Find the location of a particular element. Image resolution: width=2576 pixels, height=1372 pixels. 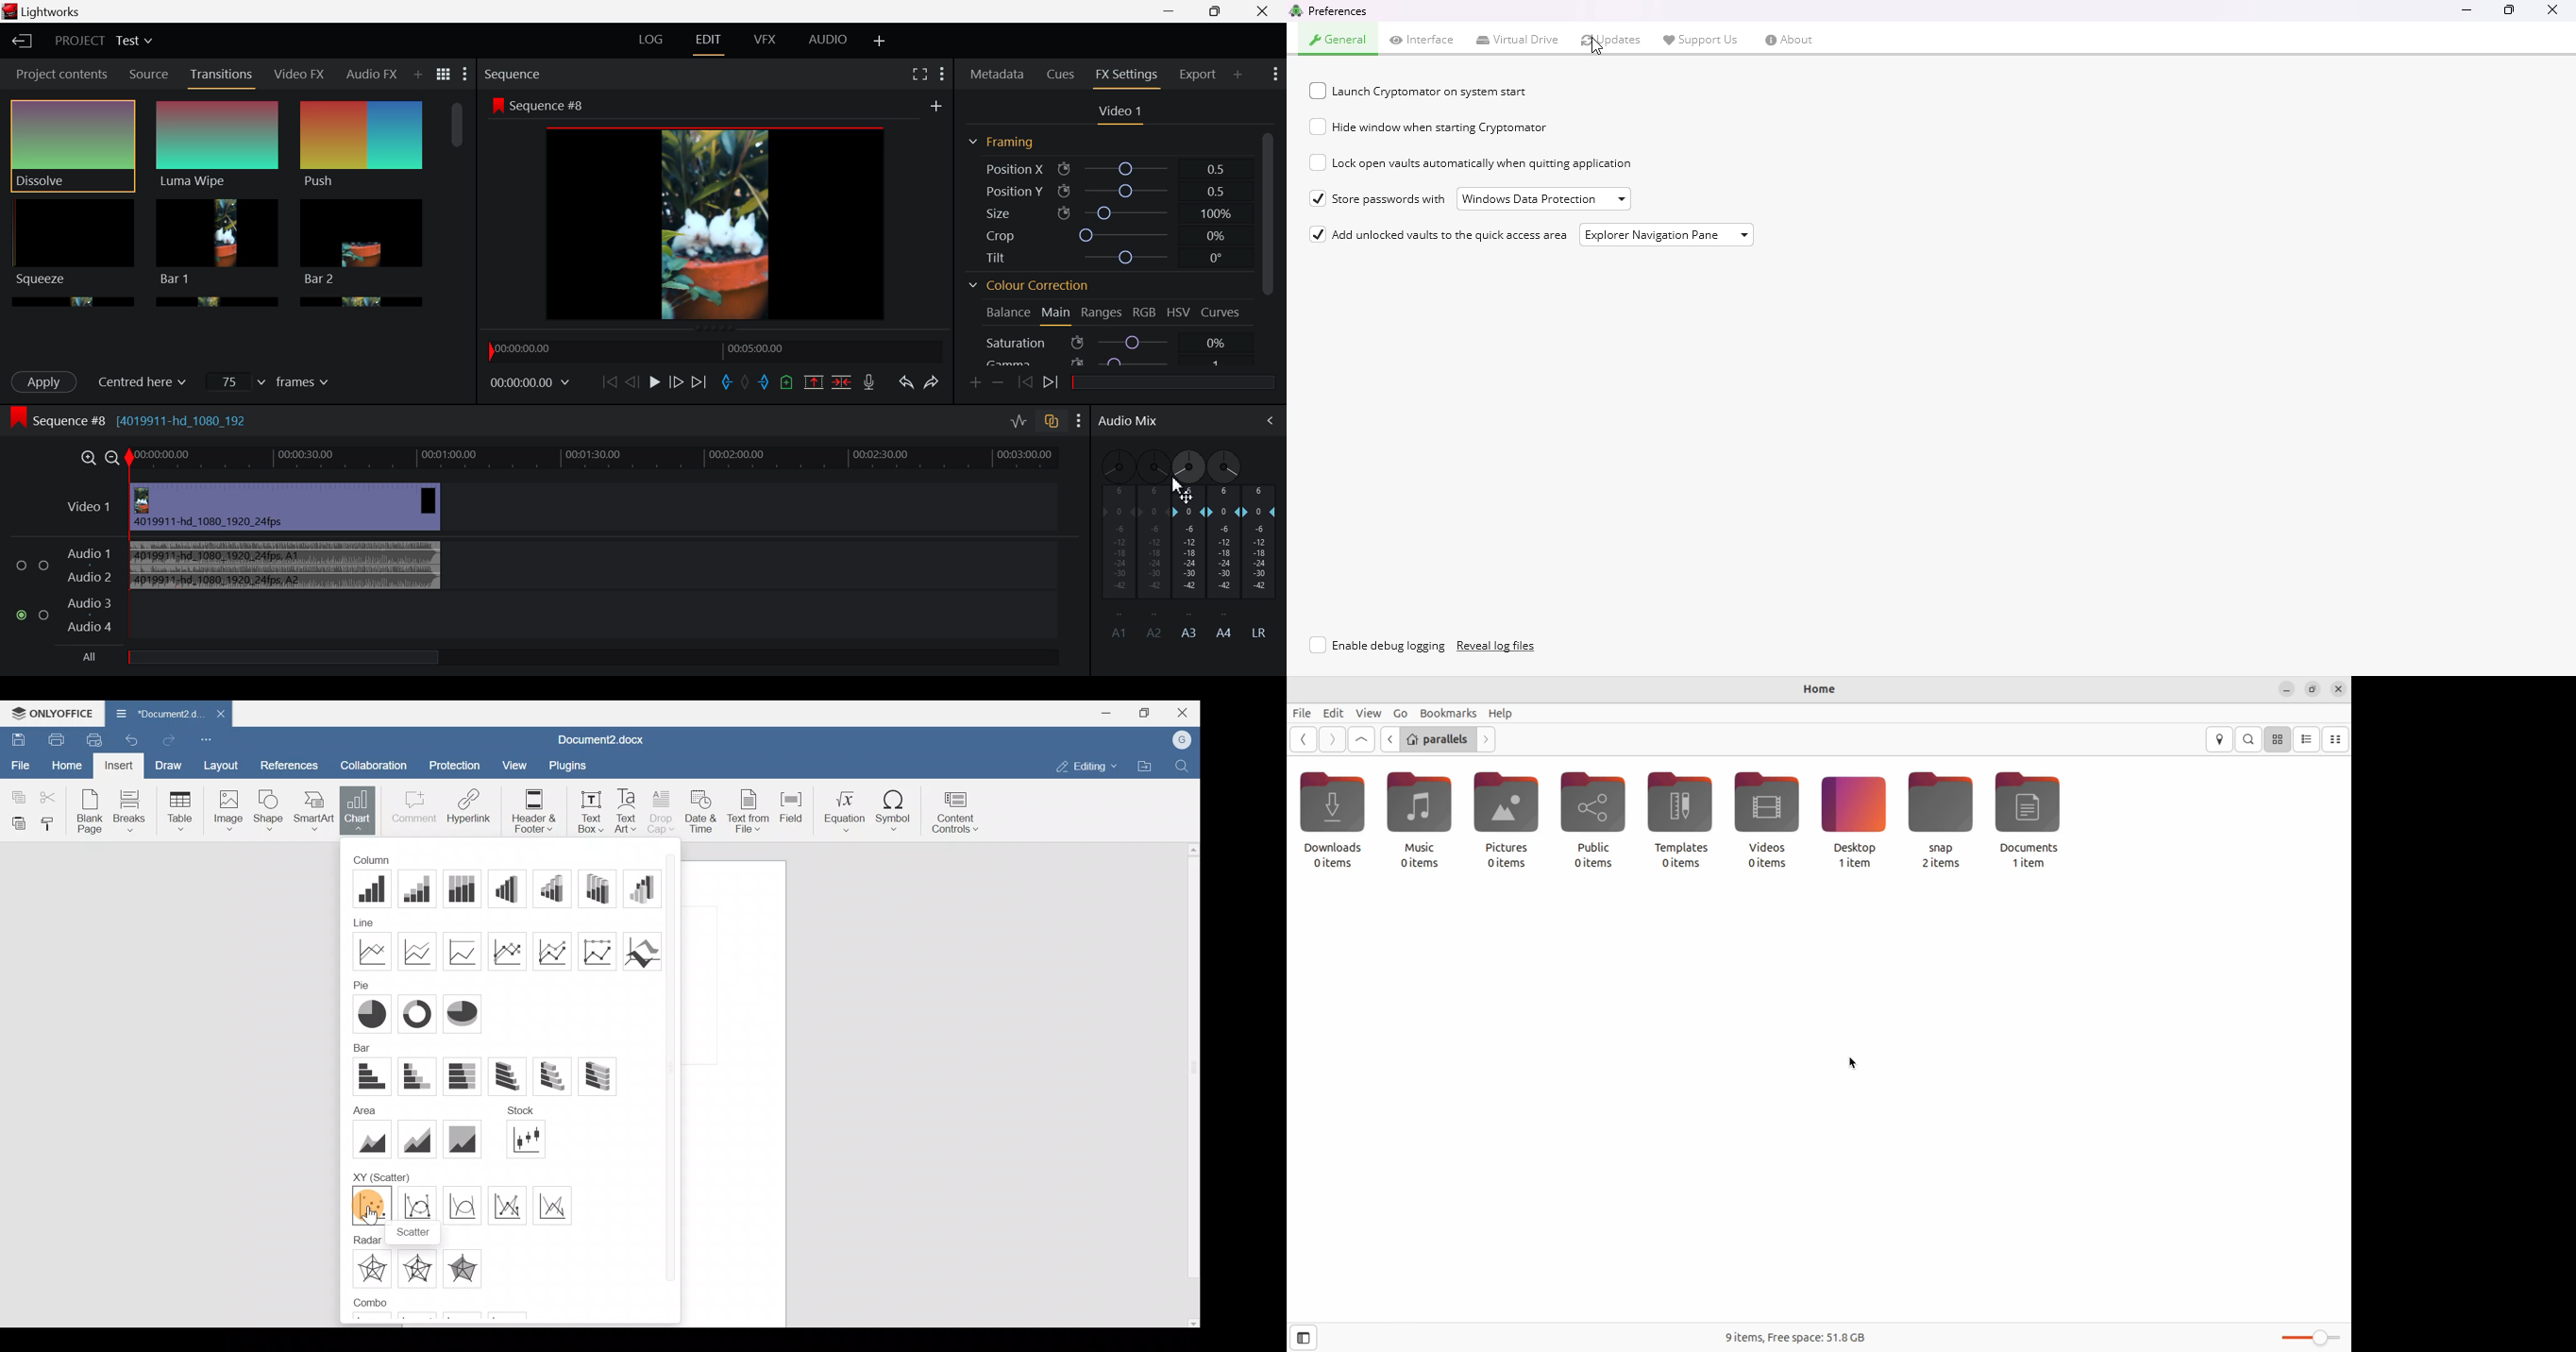

3-D stacked bar is located at coordinates (557, 1077).